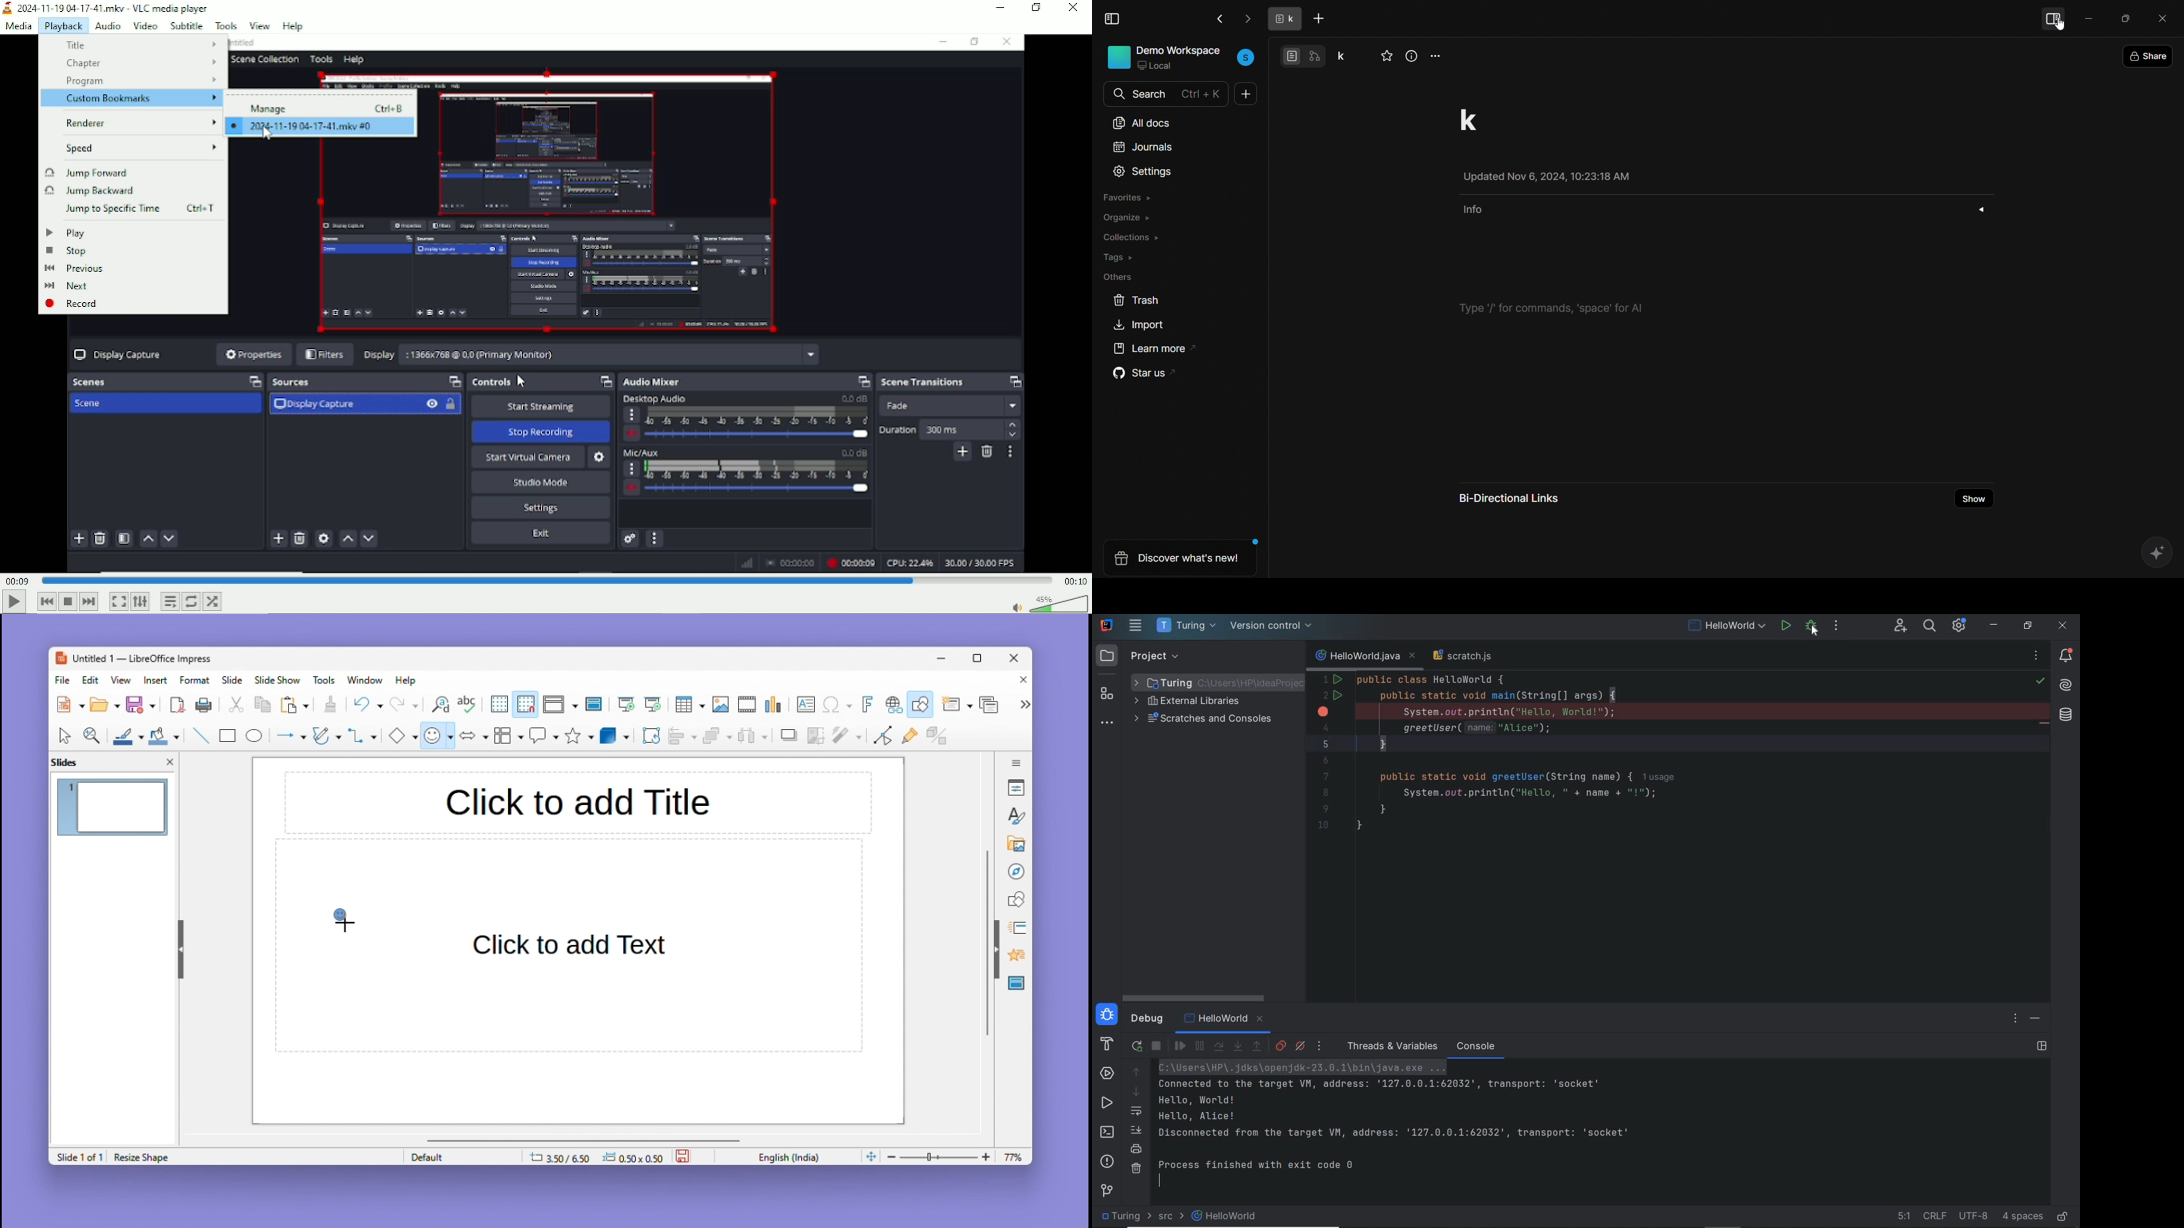 The image size is (2184, 1232). Describe the element at coordinates (168, 602) in the screenshot. I see `Toggle playlist` at that location.